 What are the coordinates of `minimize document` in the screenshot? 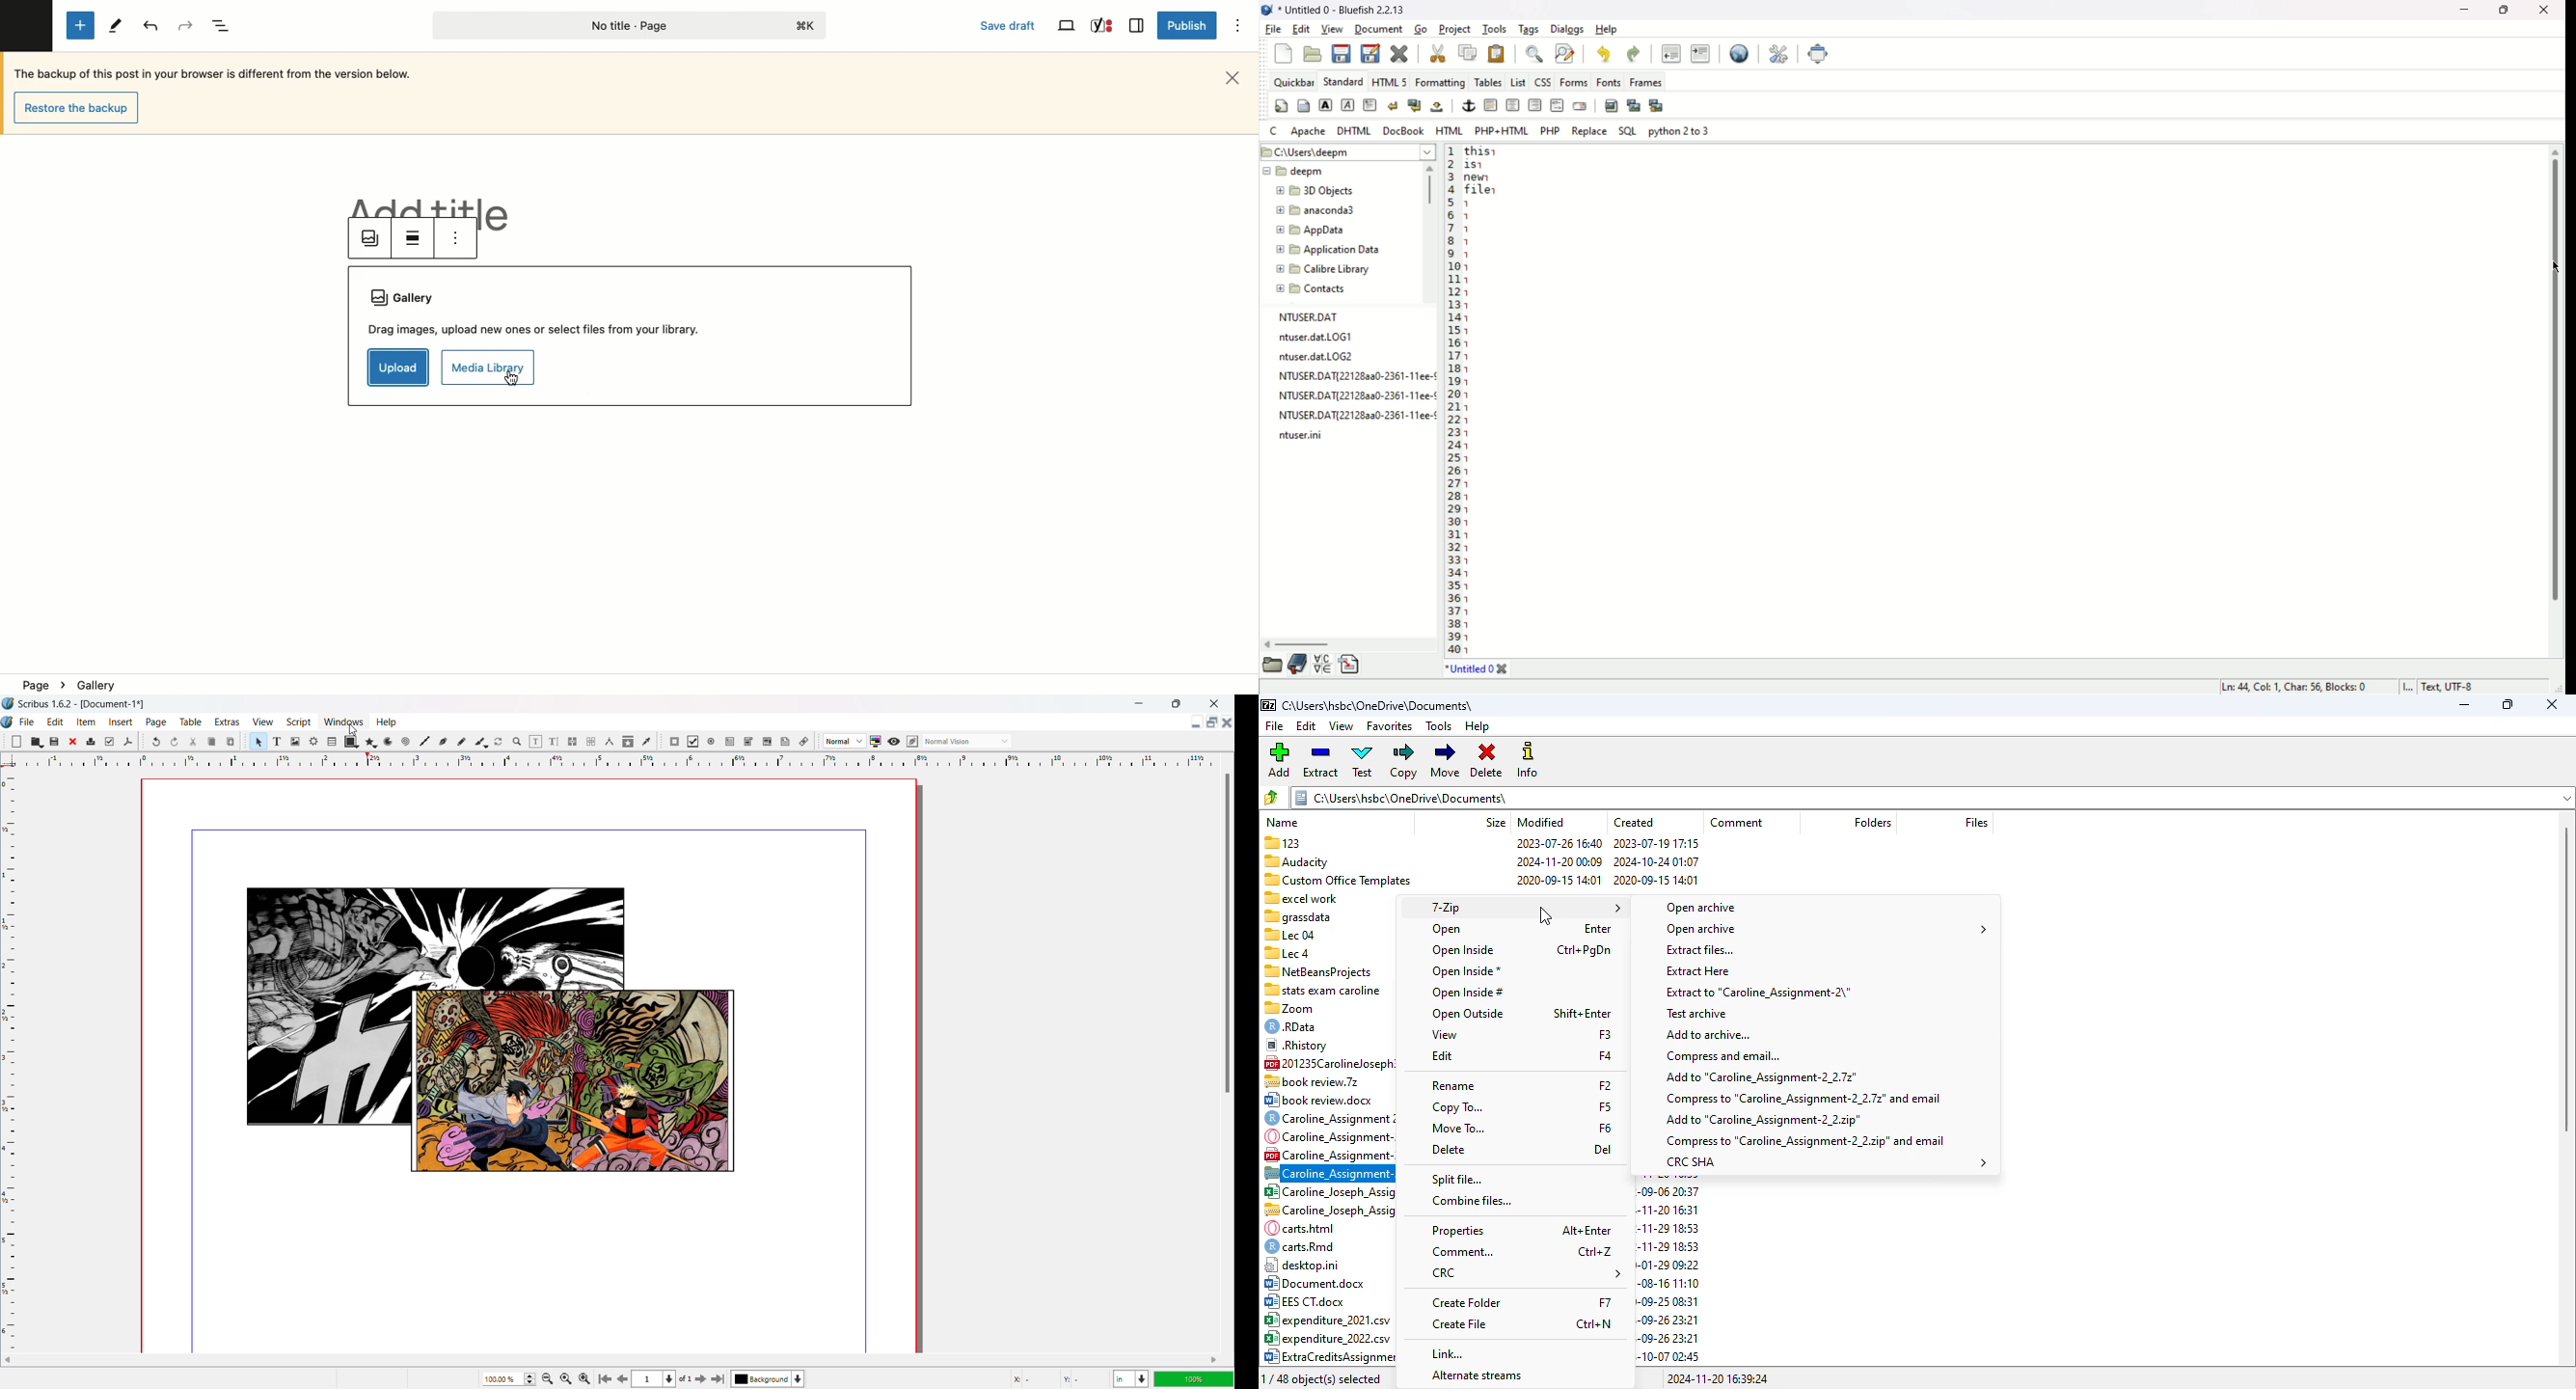 It's located at (1193, 722).